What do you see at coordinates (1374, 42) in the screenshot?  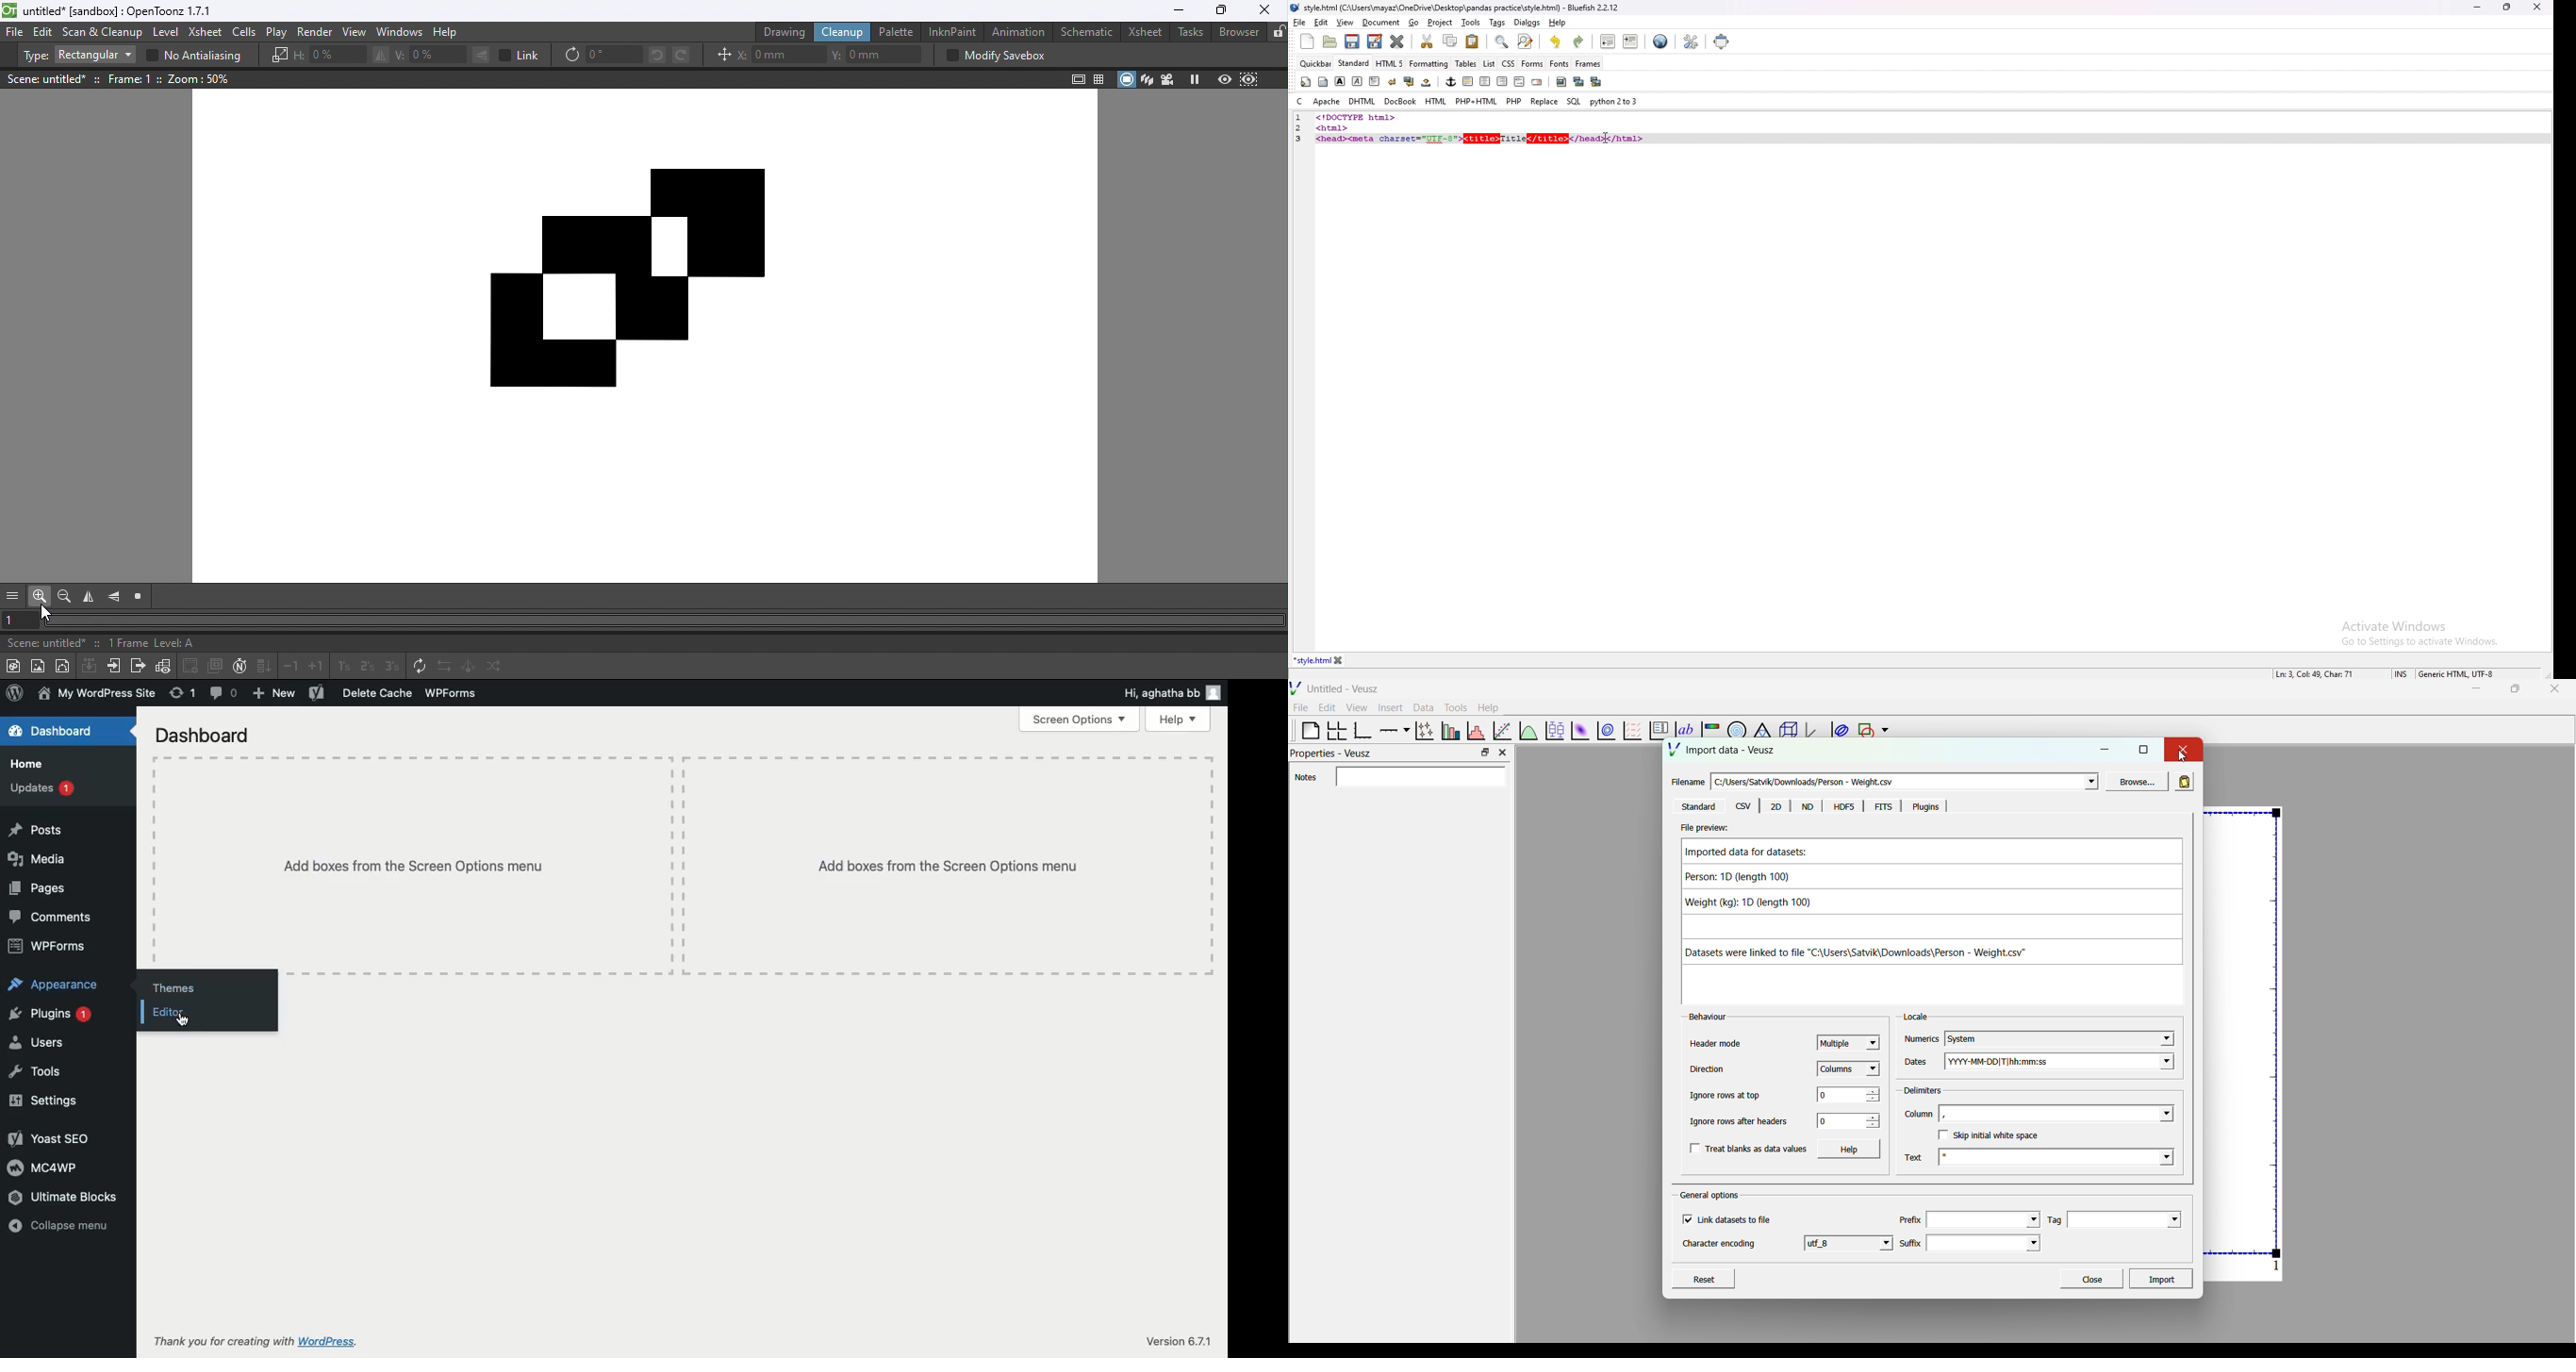 I see `save as` at bounding box center [1374, 42].